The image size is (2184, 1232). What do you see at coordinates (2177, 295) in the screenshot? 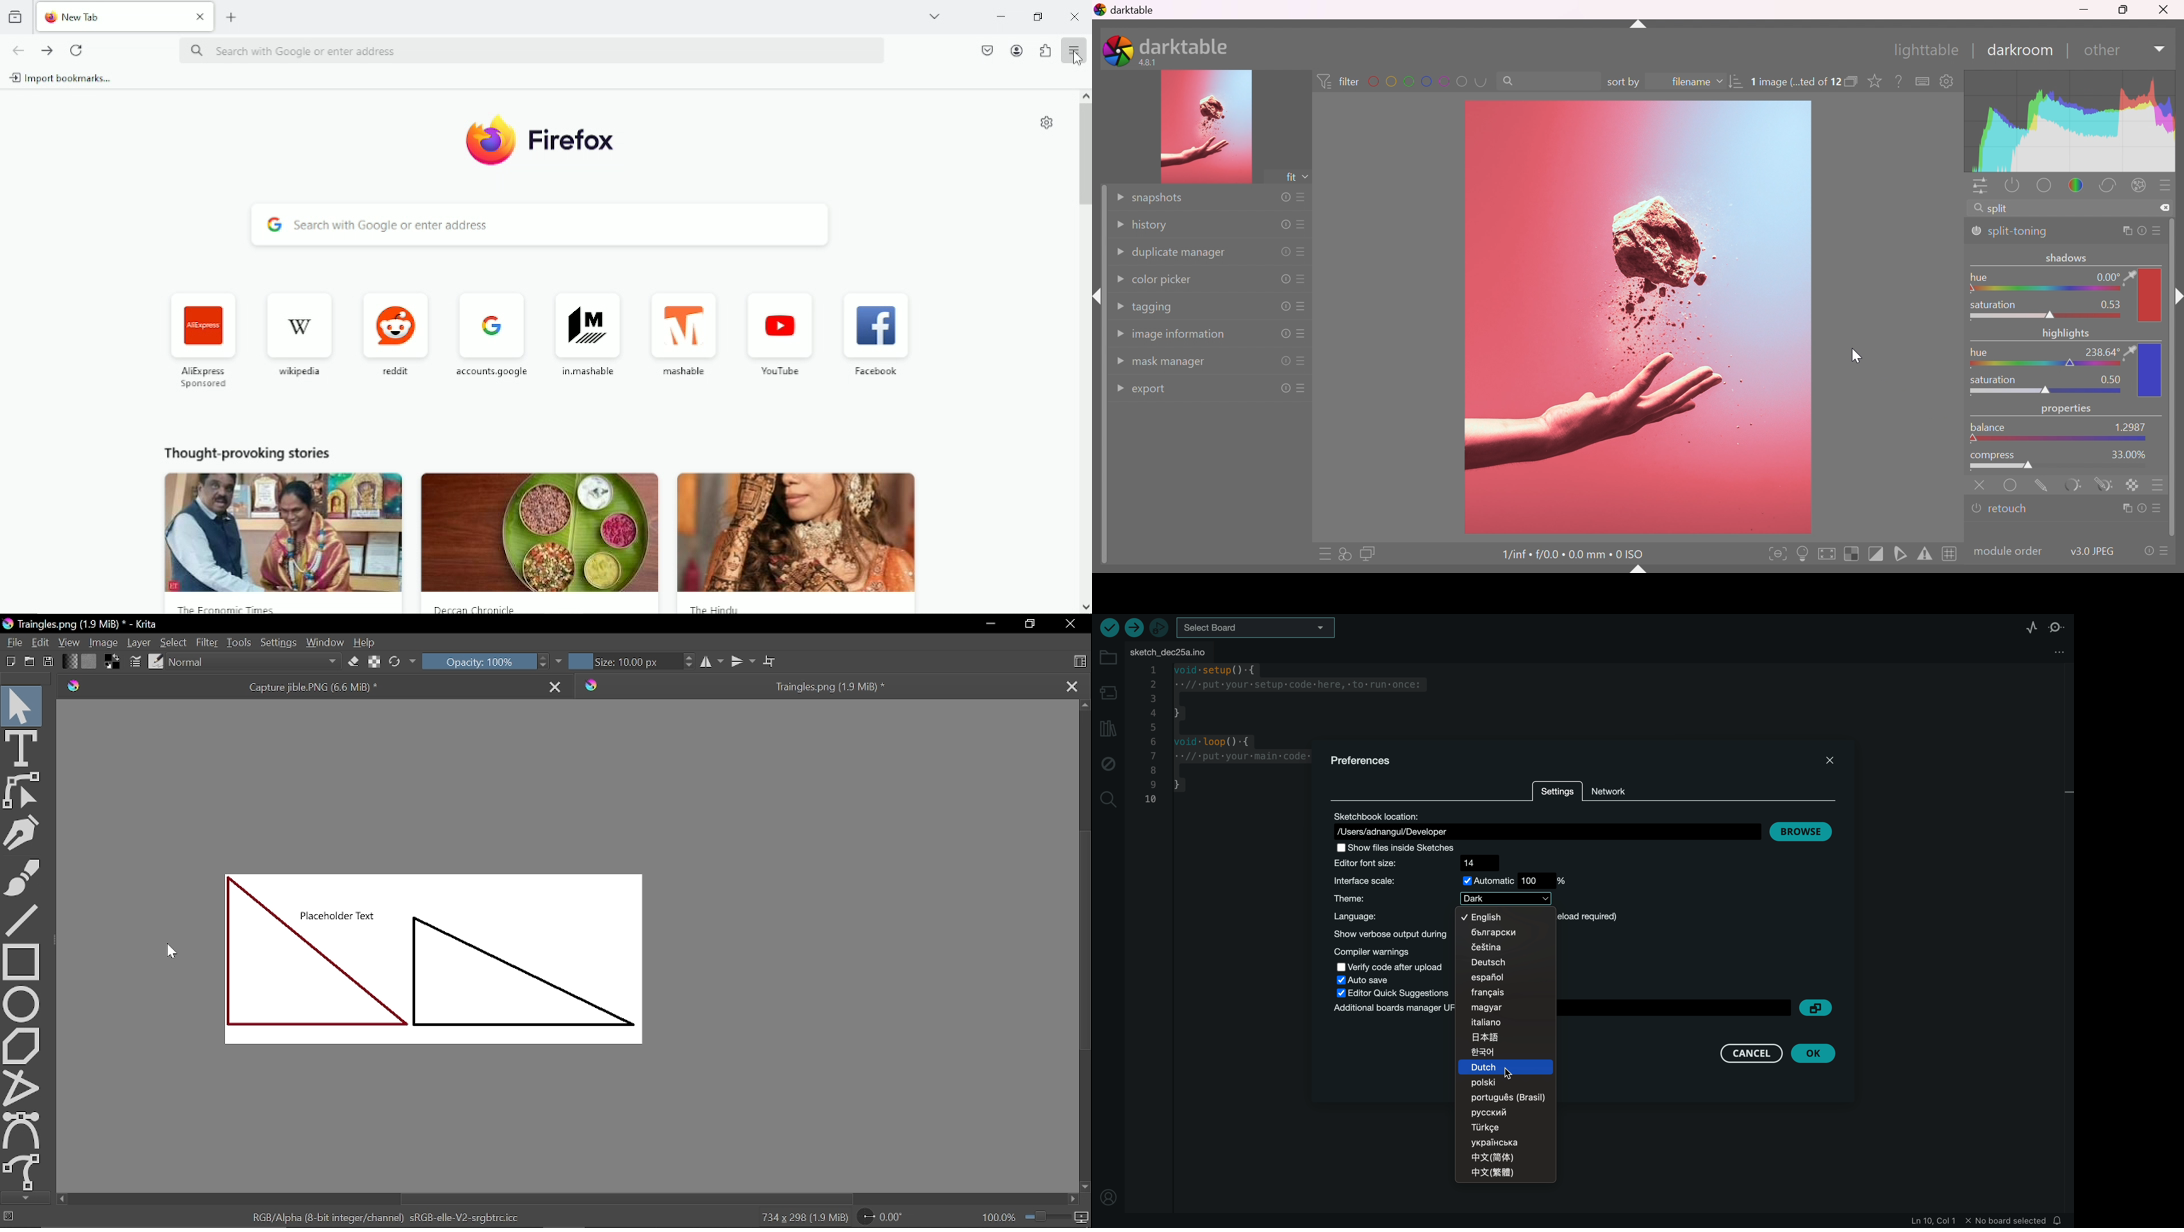
I see `shift+ctrl+r` at bounding box center [2177, 295].